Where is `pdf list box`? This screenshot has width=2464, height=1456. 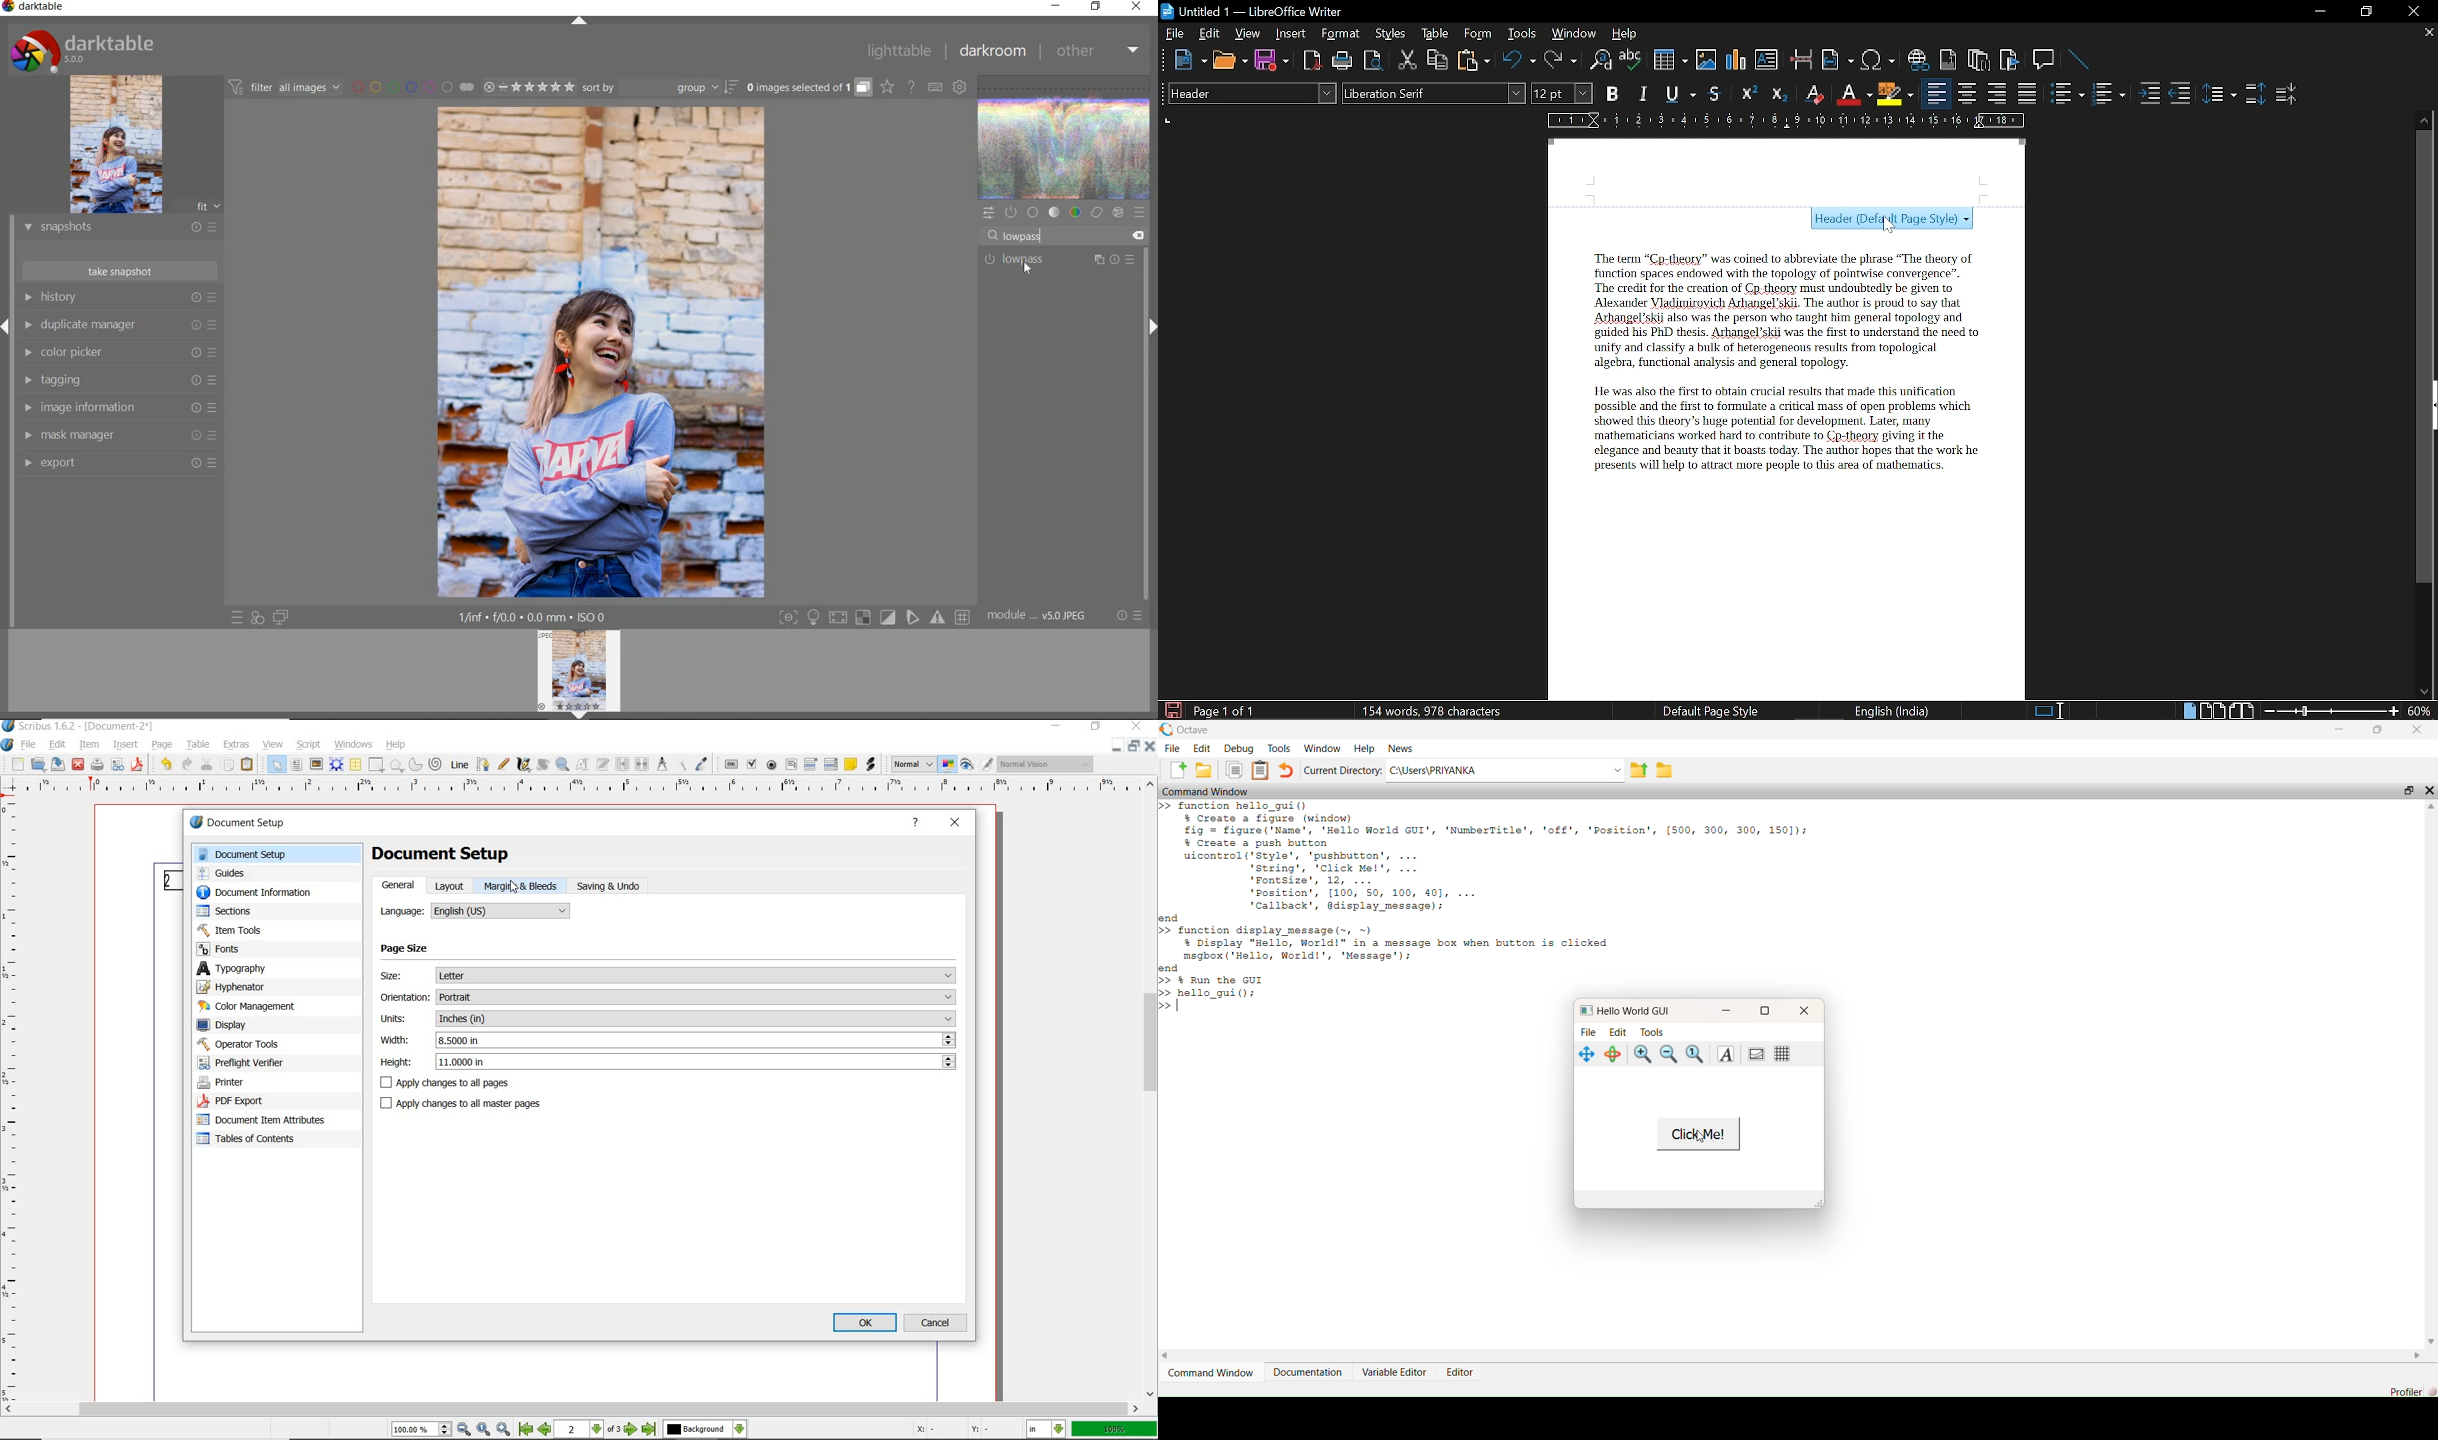
pdf list box is located at coordinates (832, 765).